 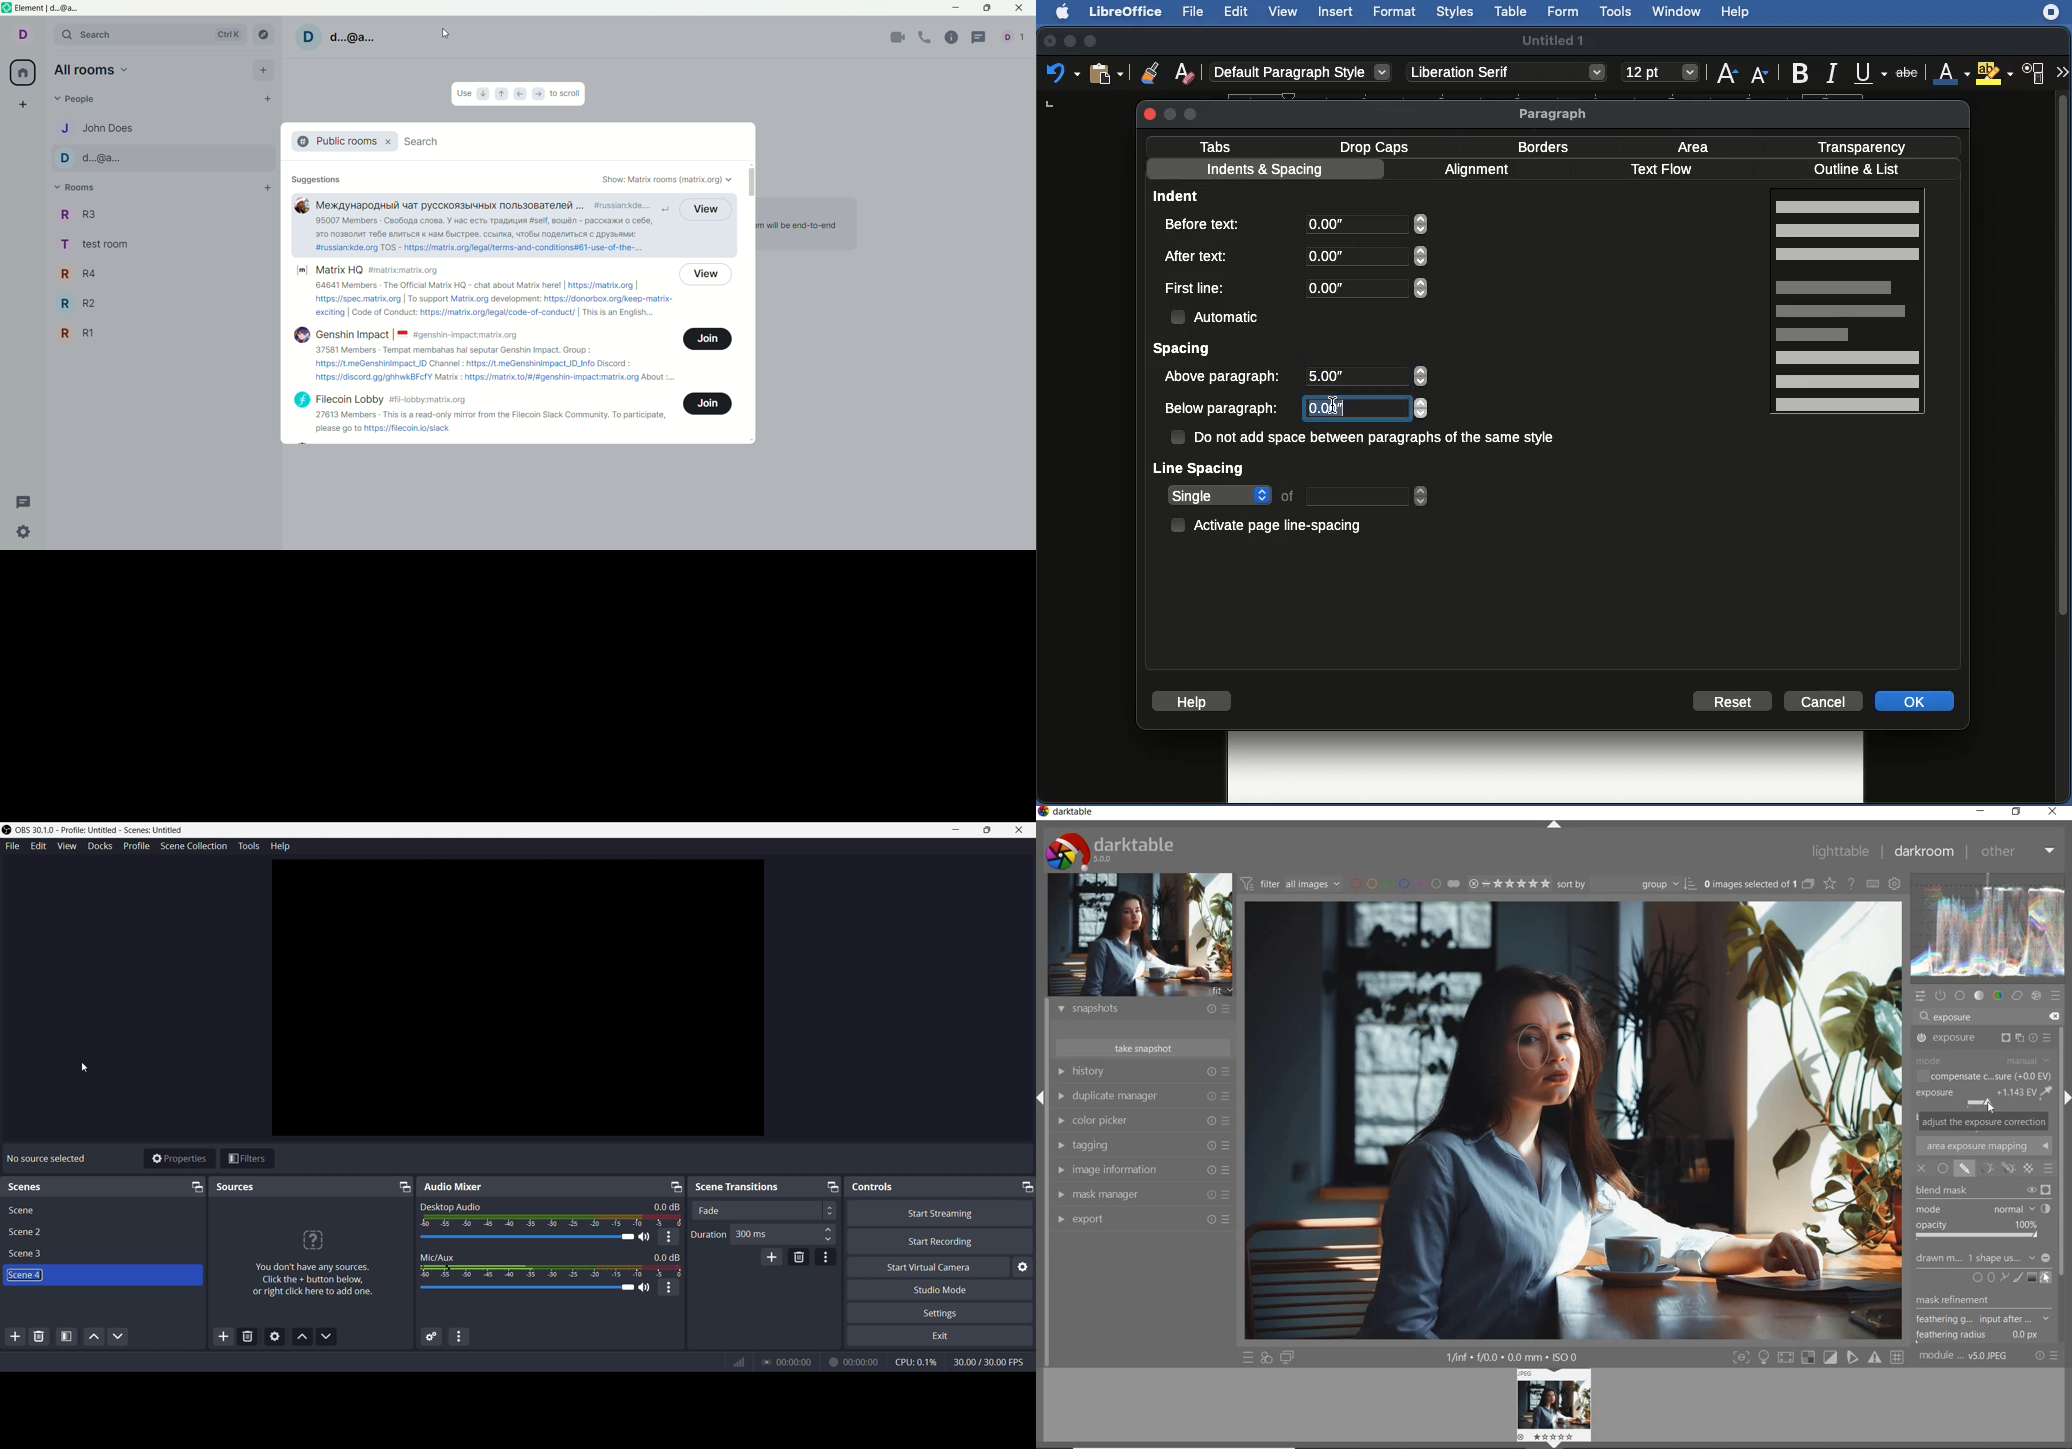 What do you see at coordinates (1288, 1359) in the screenshot?
I see `display a second darkroom image below` at bounding box center [1288, 1359].